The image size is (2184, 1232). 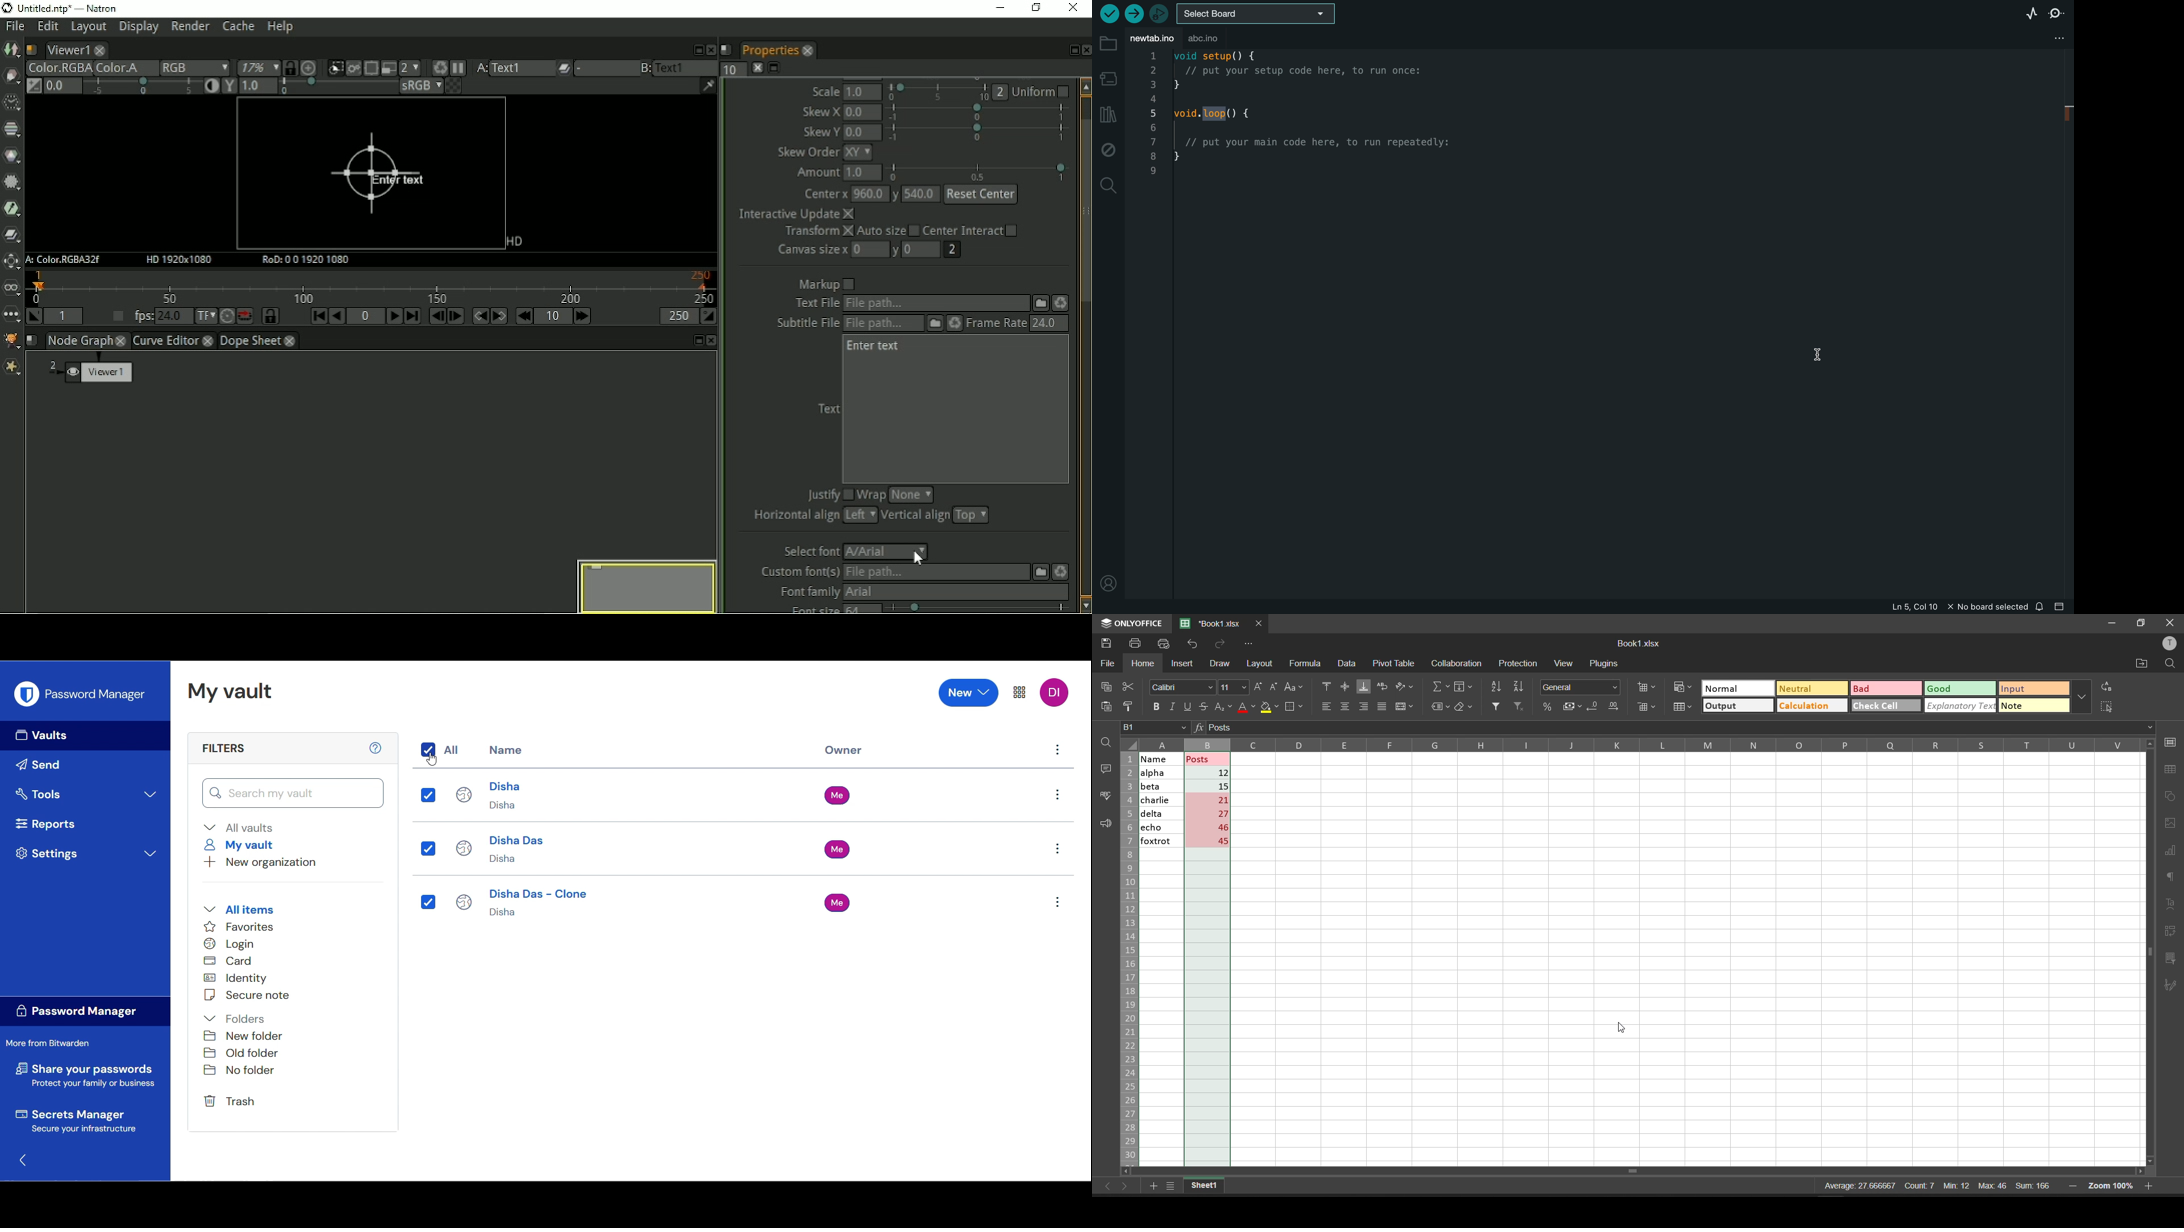 I want to click on Vaults, so click(x=85, y=736).